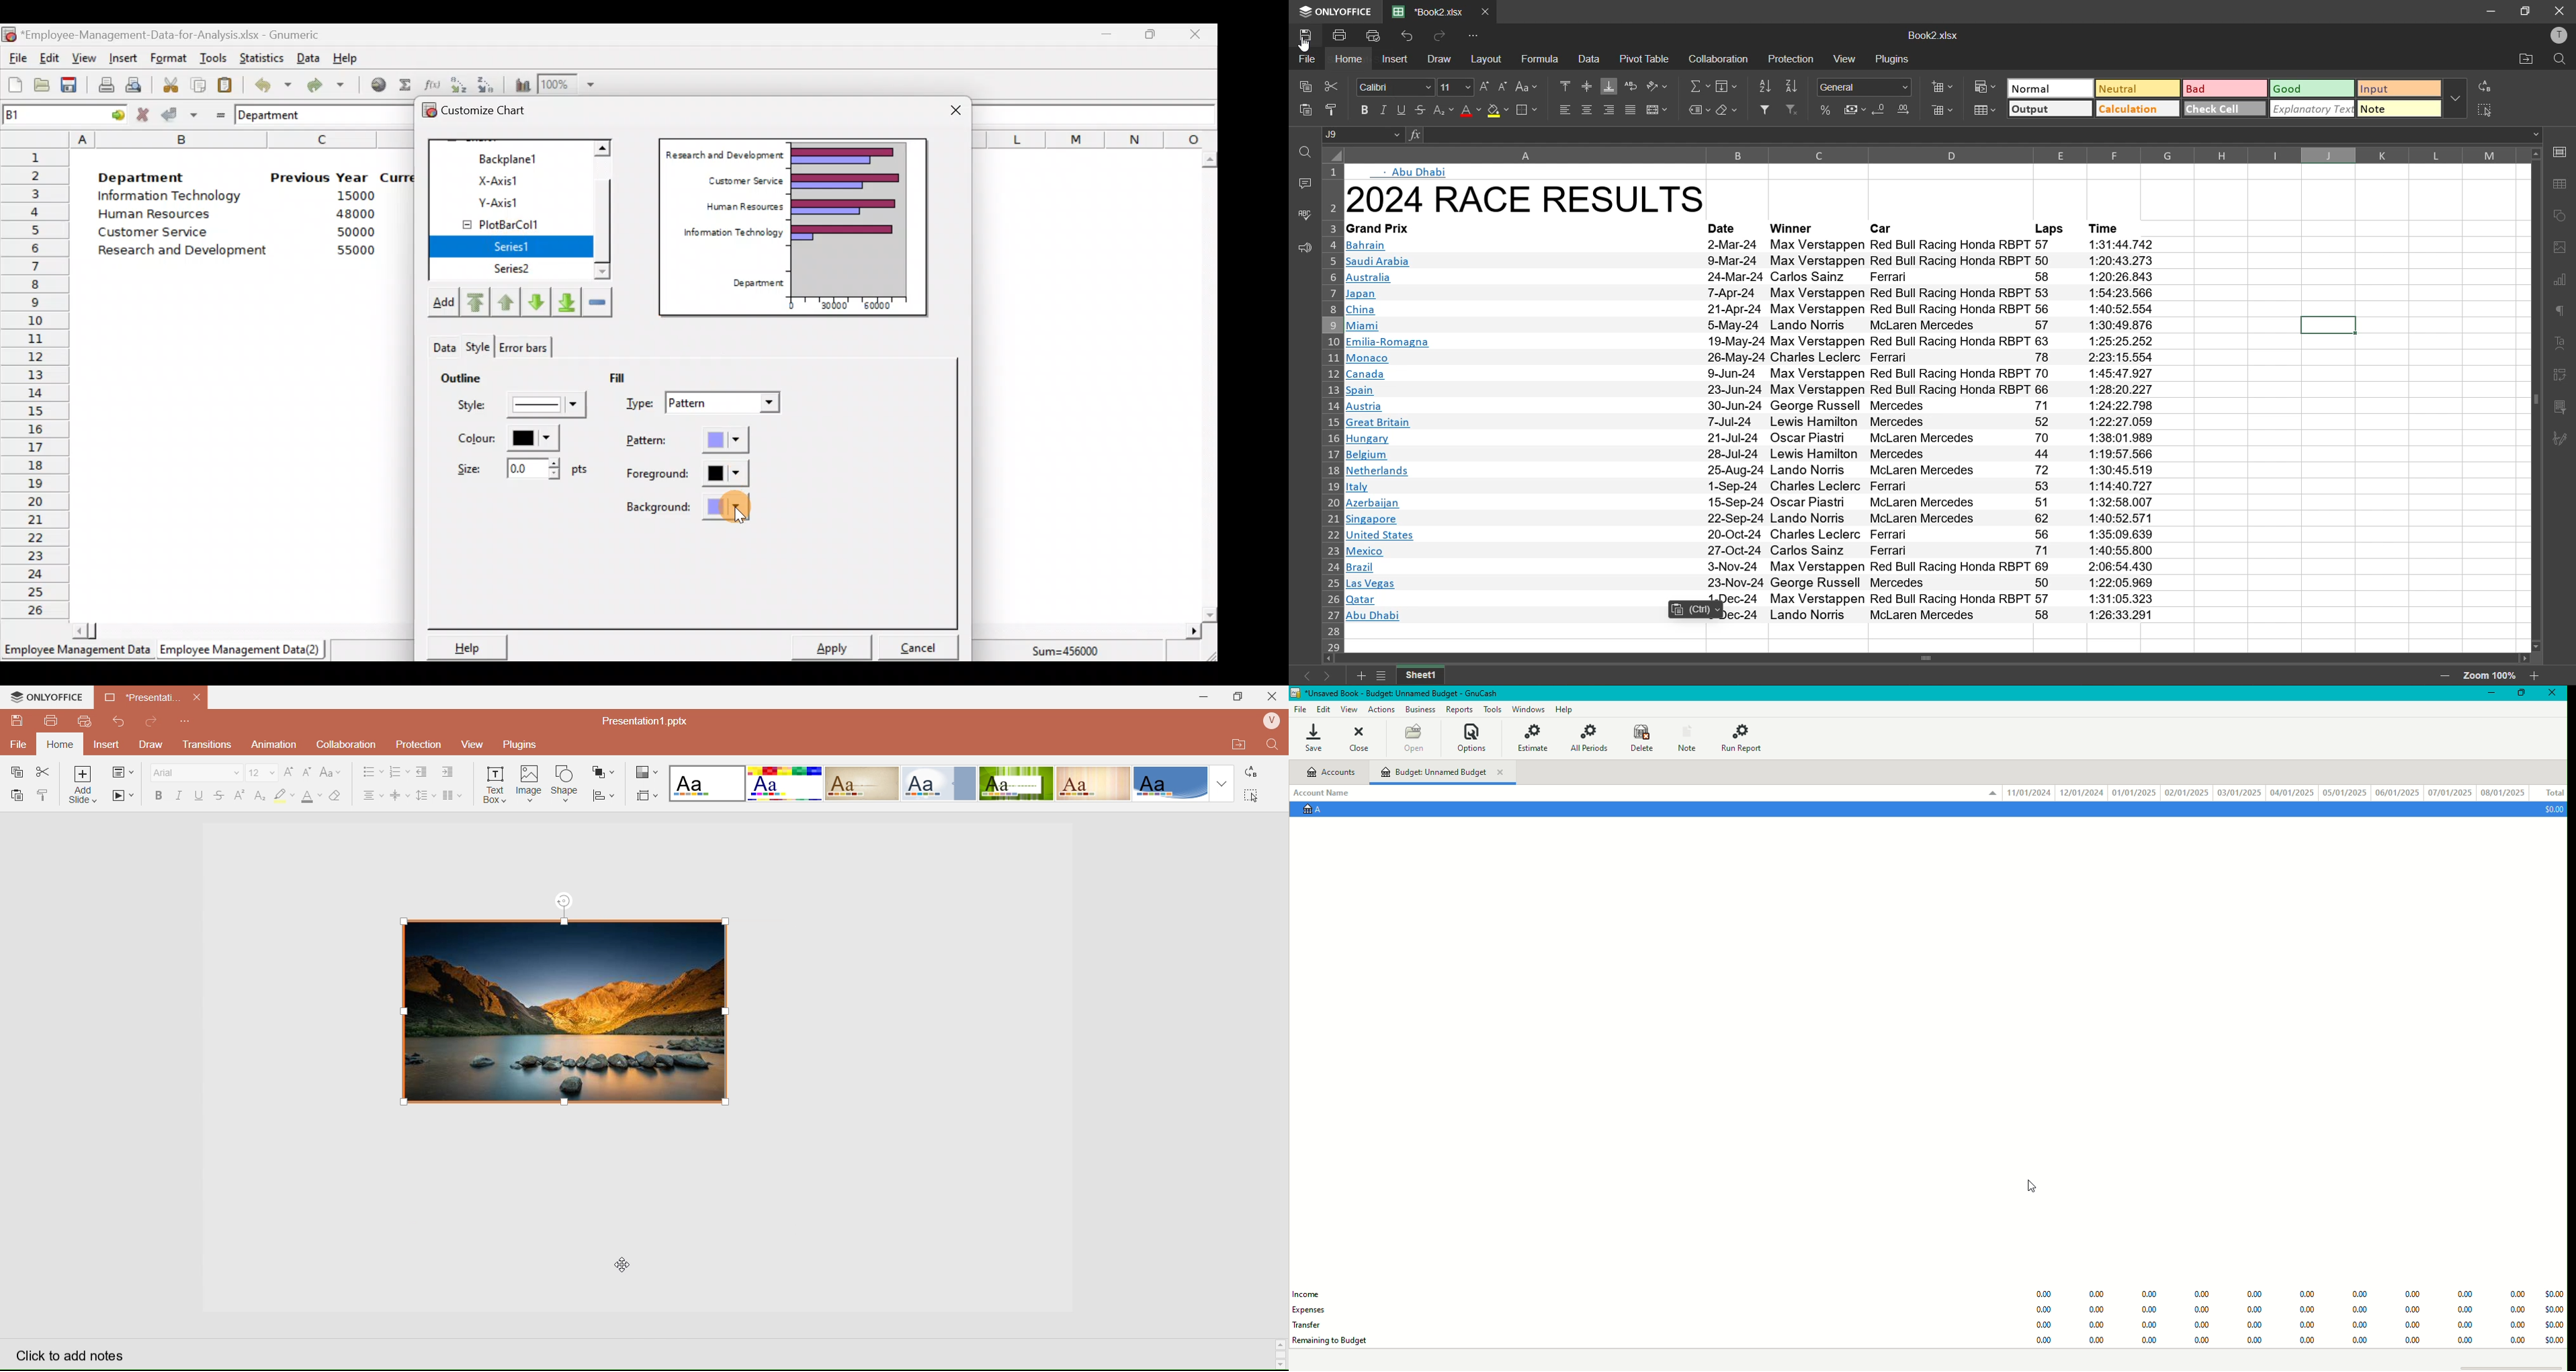 This screenshot has width=2576, height=1372. Describe the element at coordinates (513, 157) in the screenshot. I see `Backplane1` at that location.